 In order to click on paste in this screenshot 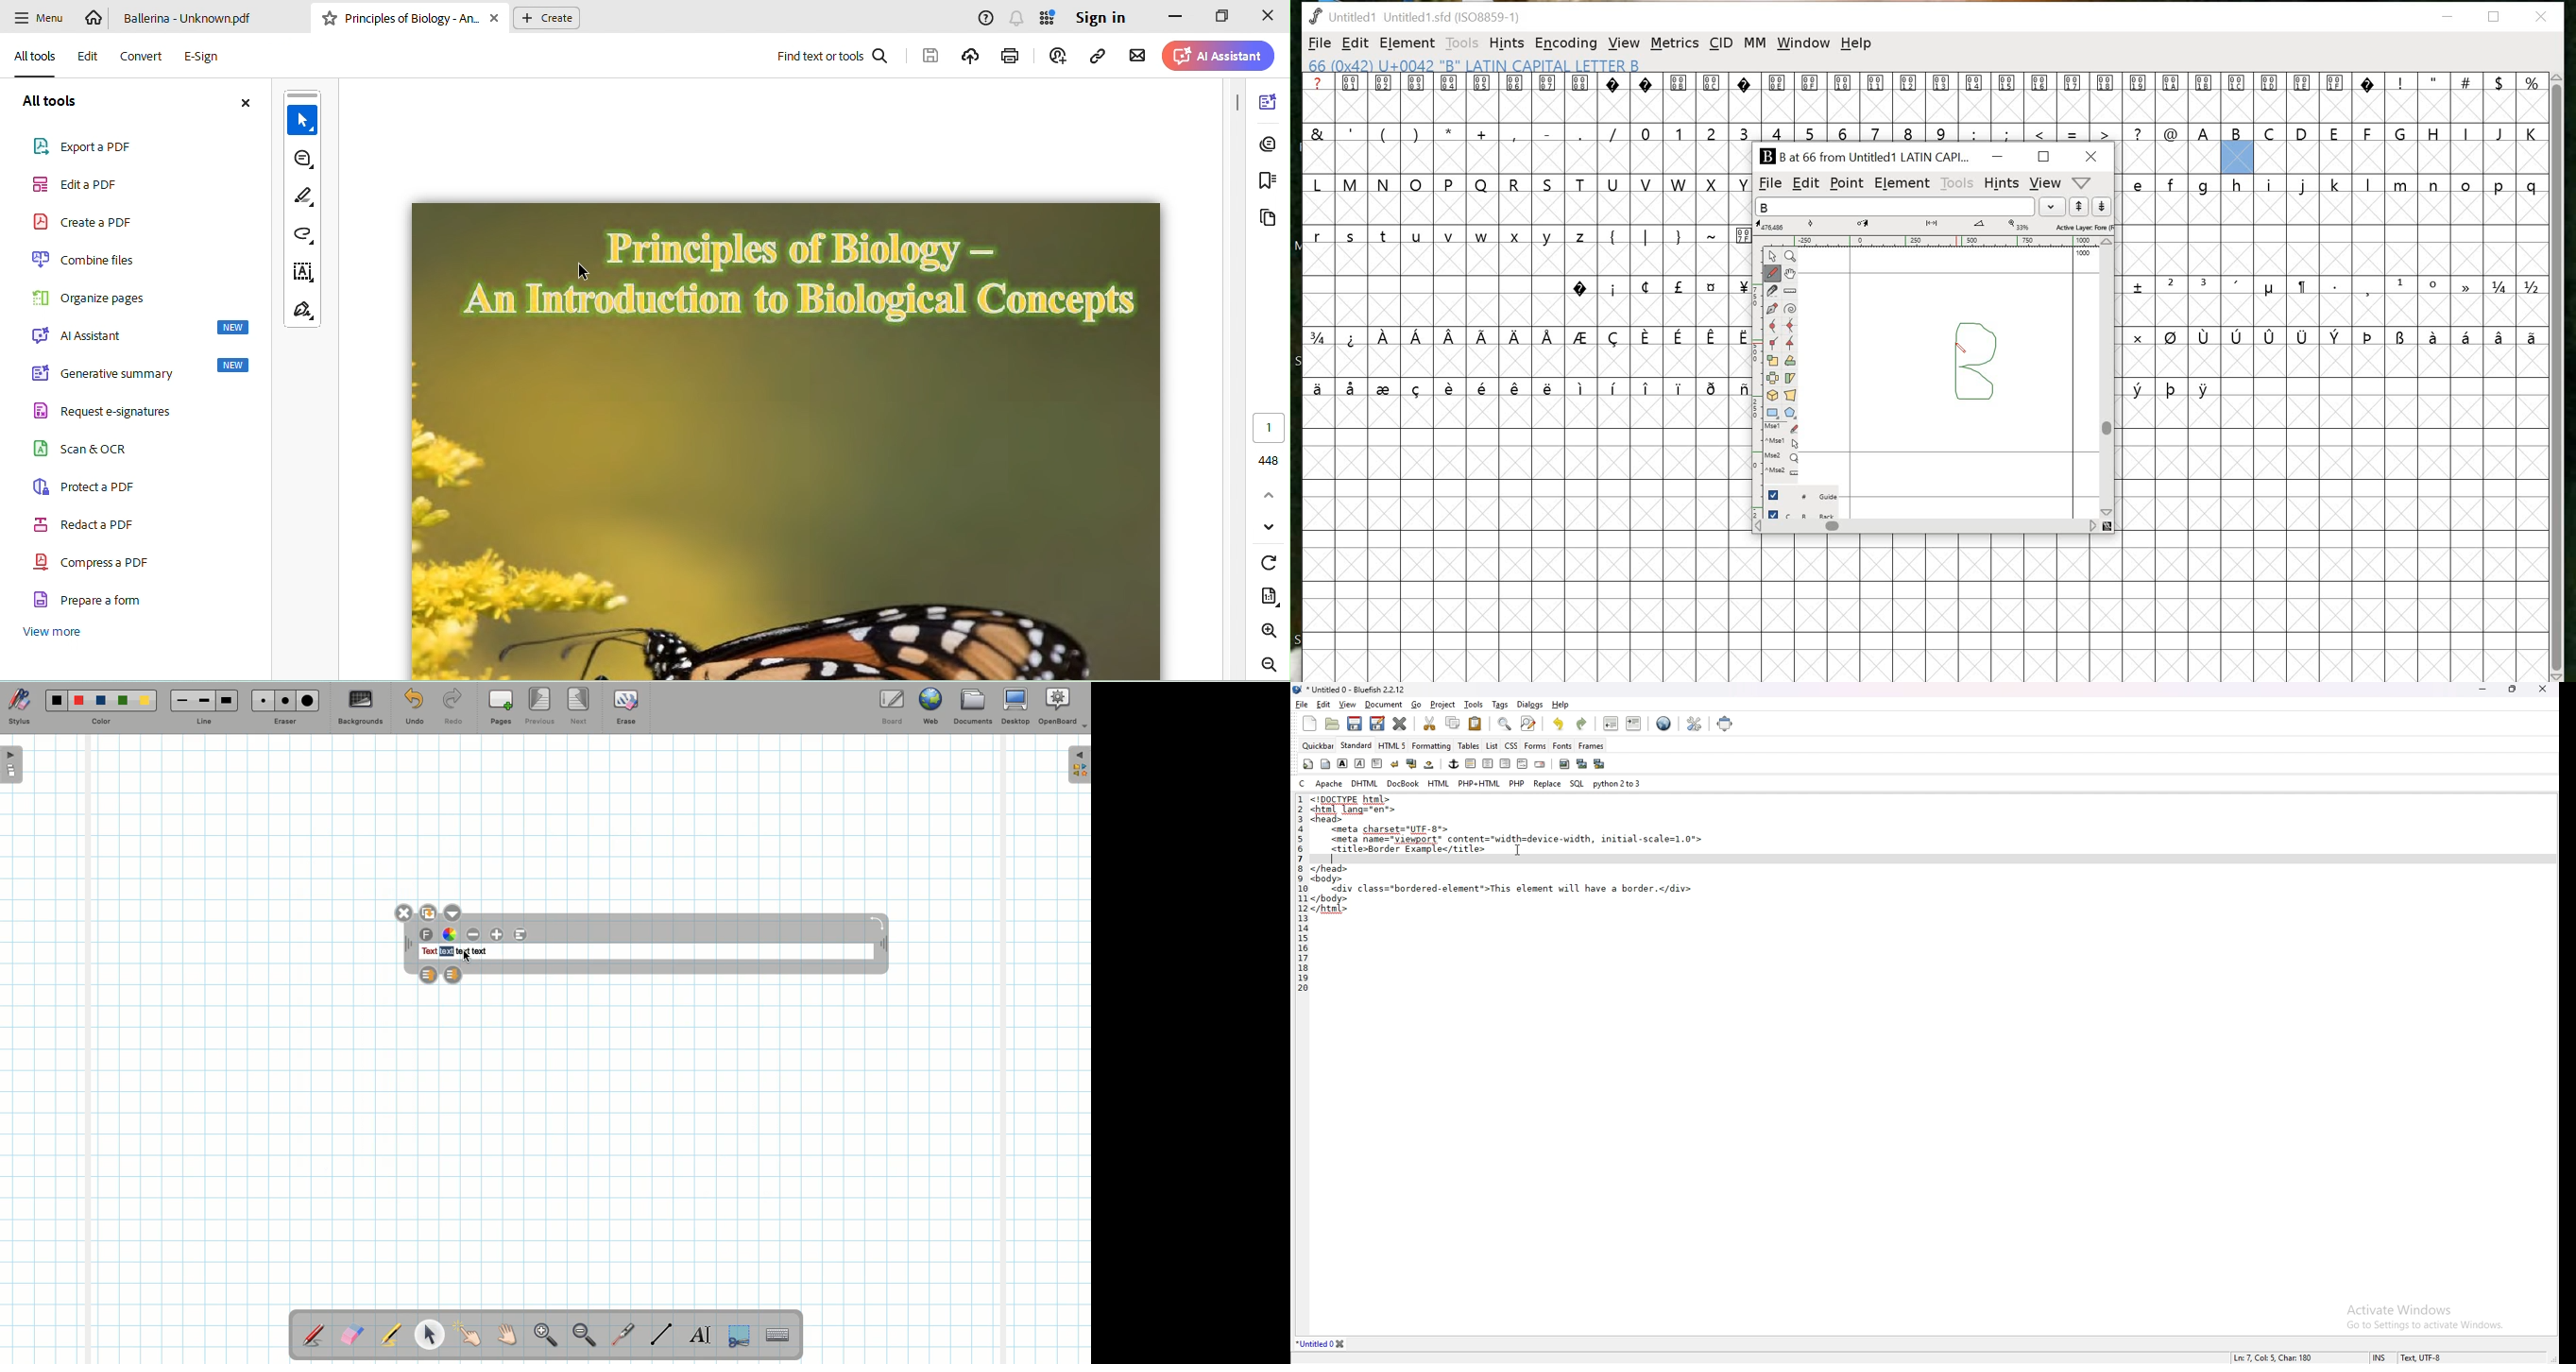, I will do `click(1475, 724)`.